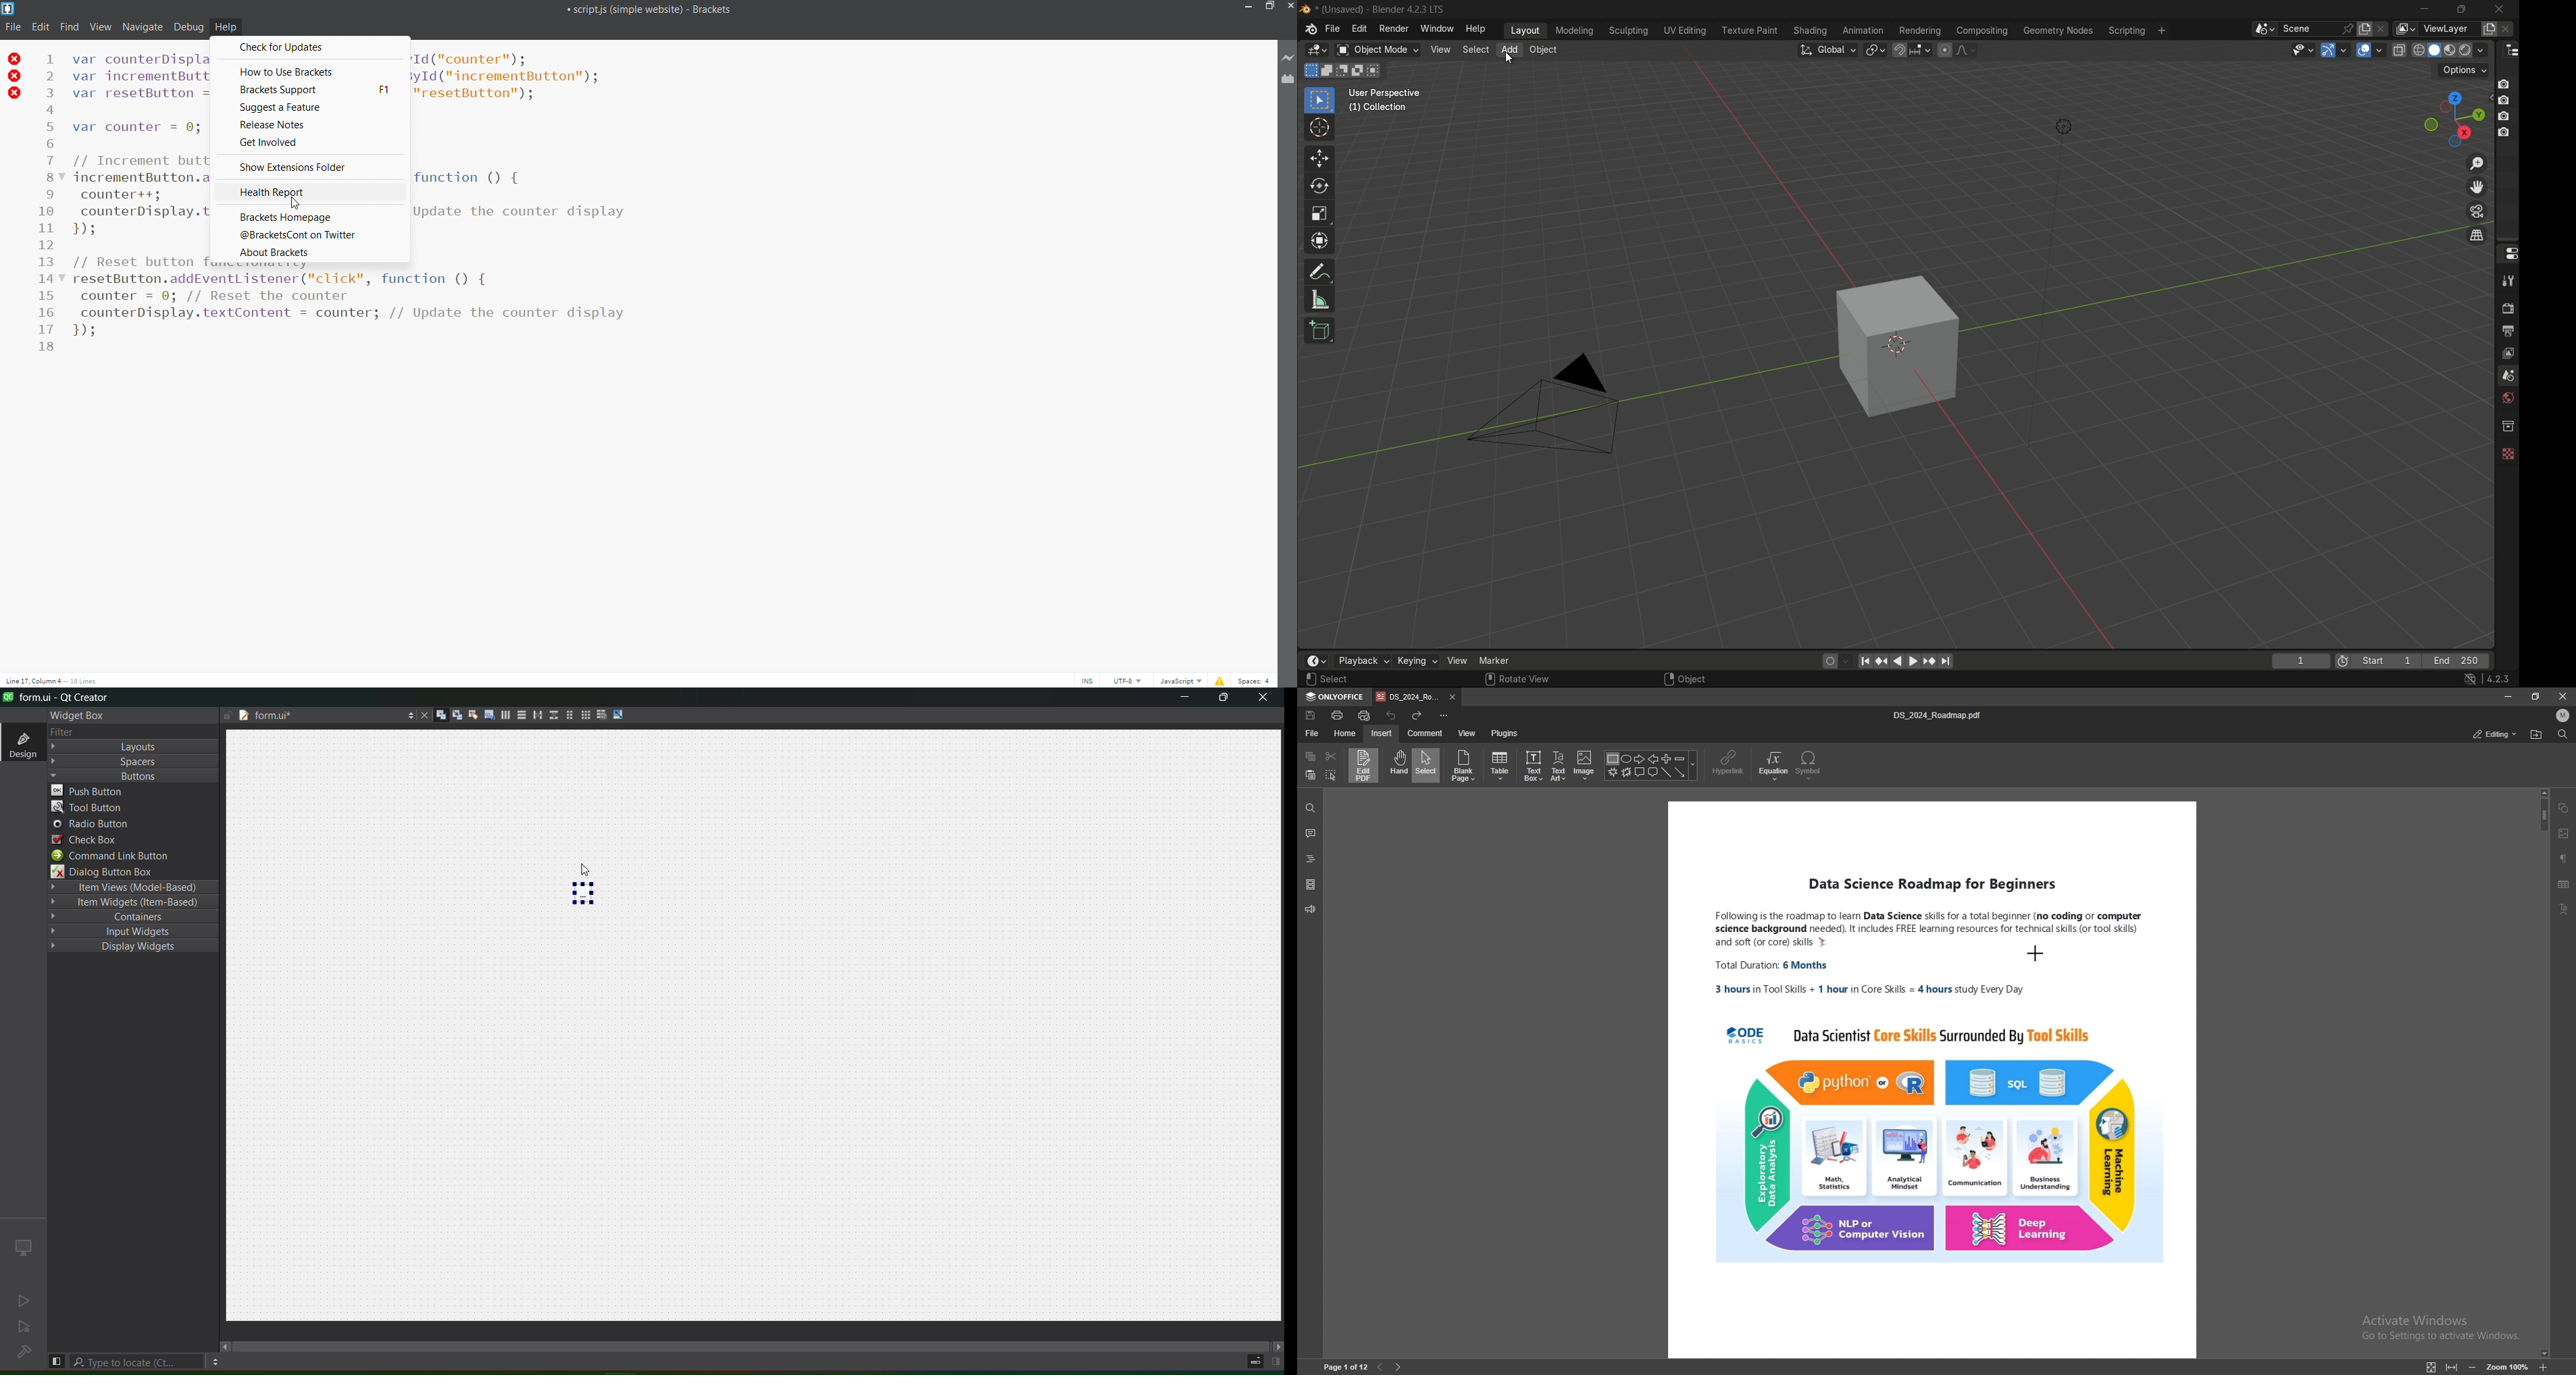  I want to click on options, so click(217, 1362).